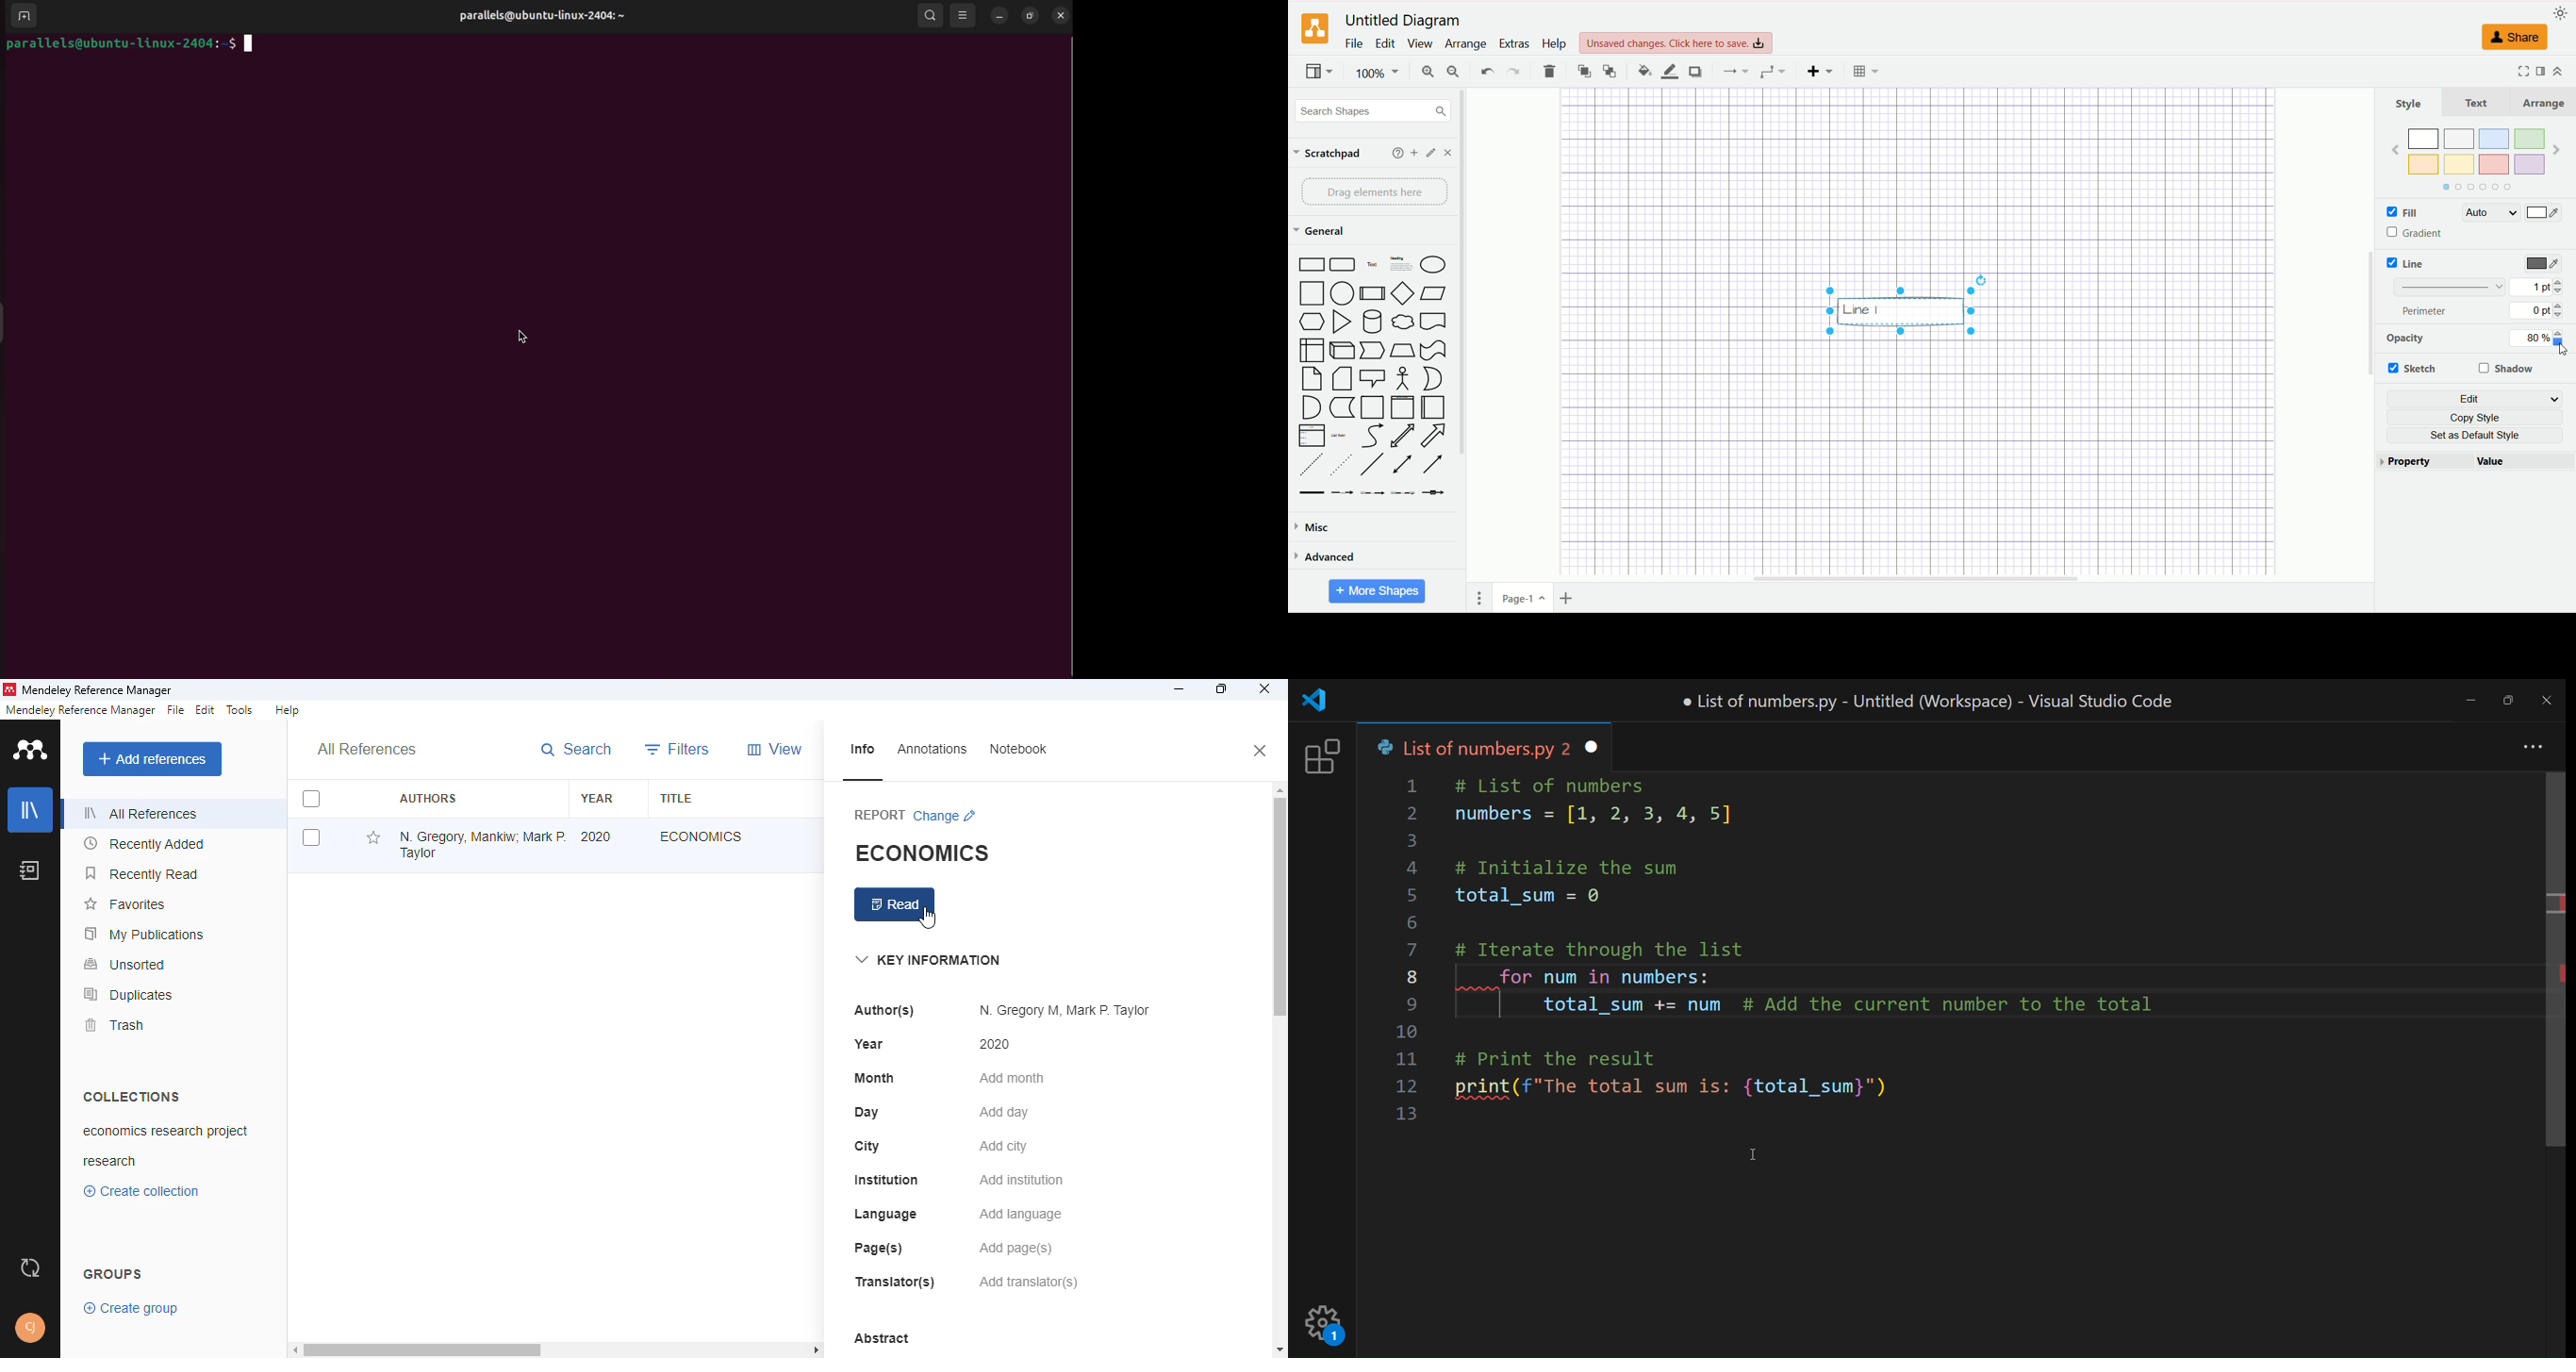 The height and width of the screenshot is (1372, 2576). Describe the element at coordinates (129, 994) in the screenshot. I see `duplicates` at that location.